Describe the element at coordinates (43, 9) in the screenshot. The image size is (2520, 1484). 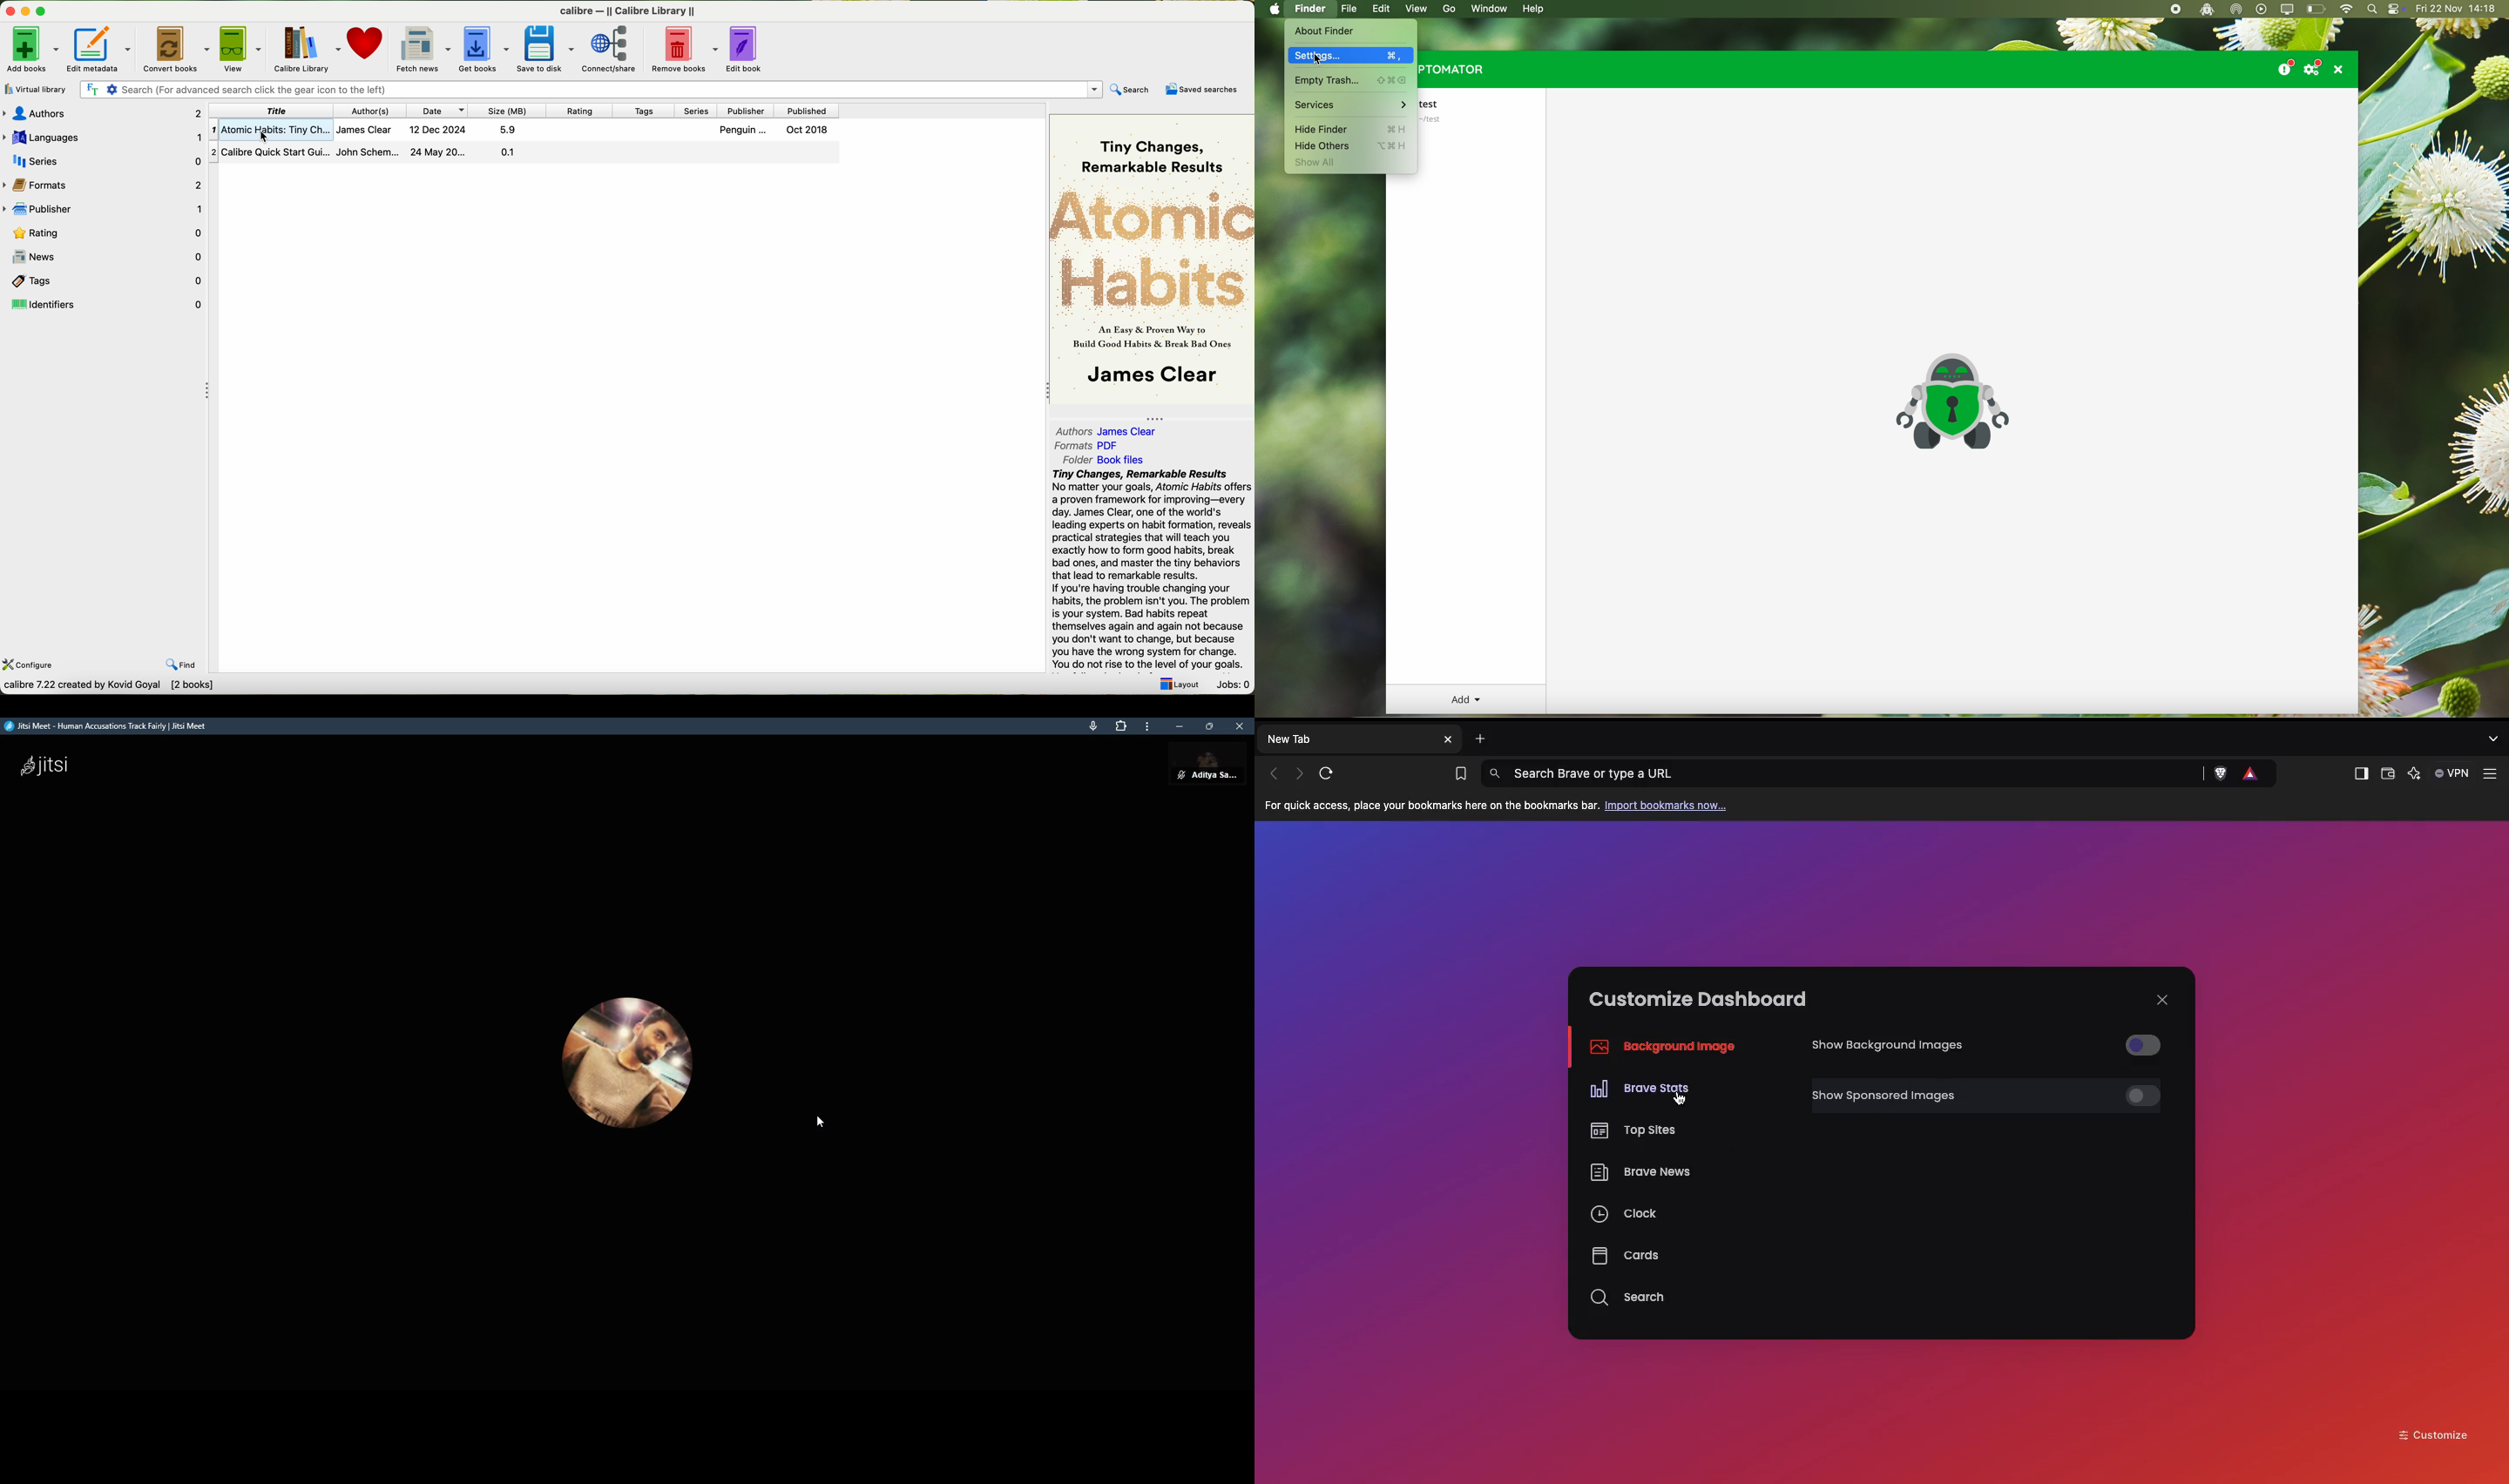
I see `maximize` at that location.